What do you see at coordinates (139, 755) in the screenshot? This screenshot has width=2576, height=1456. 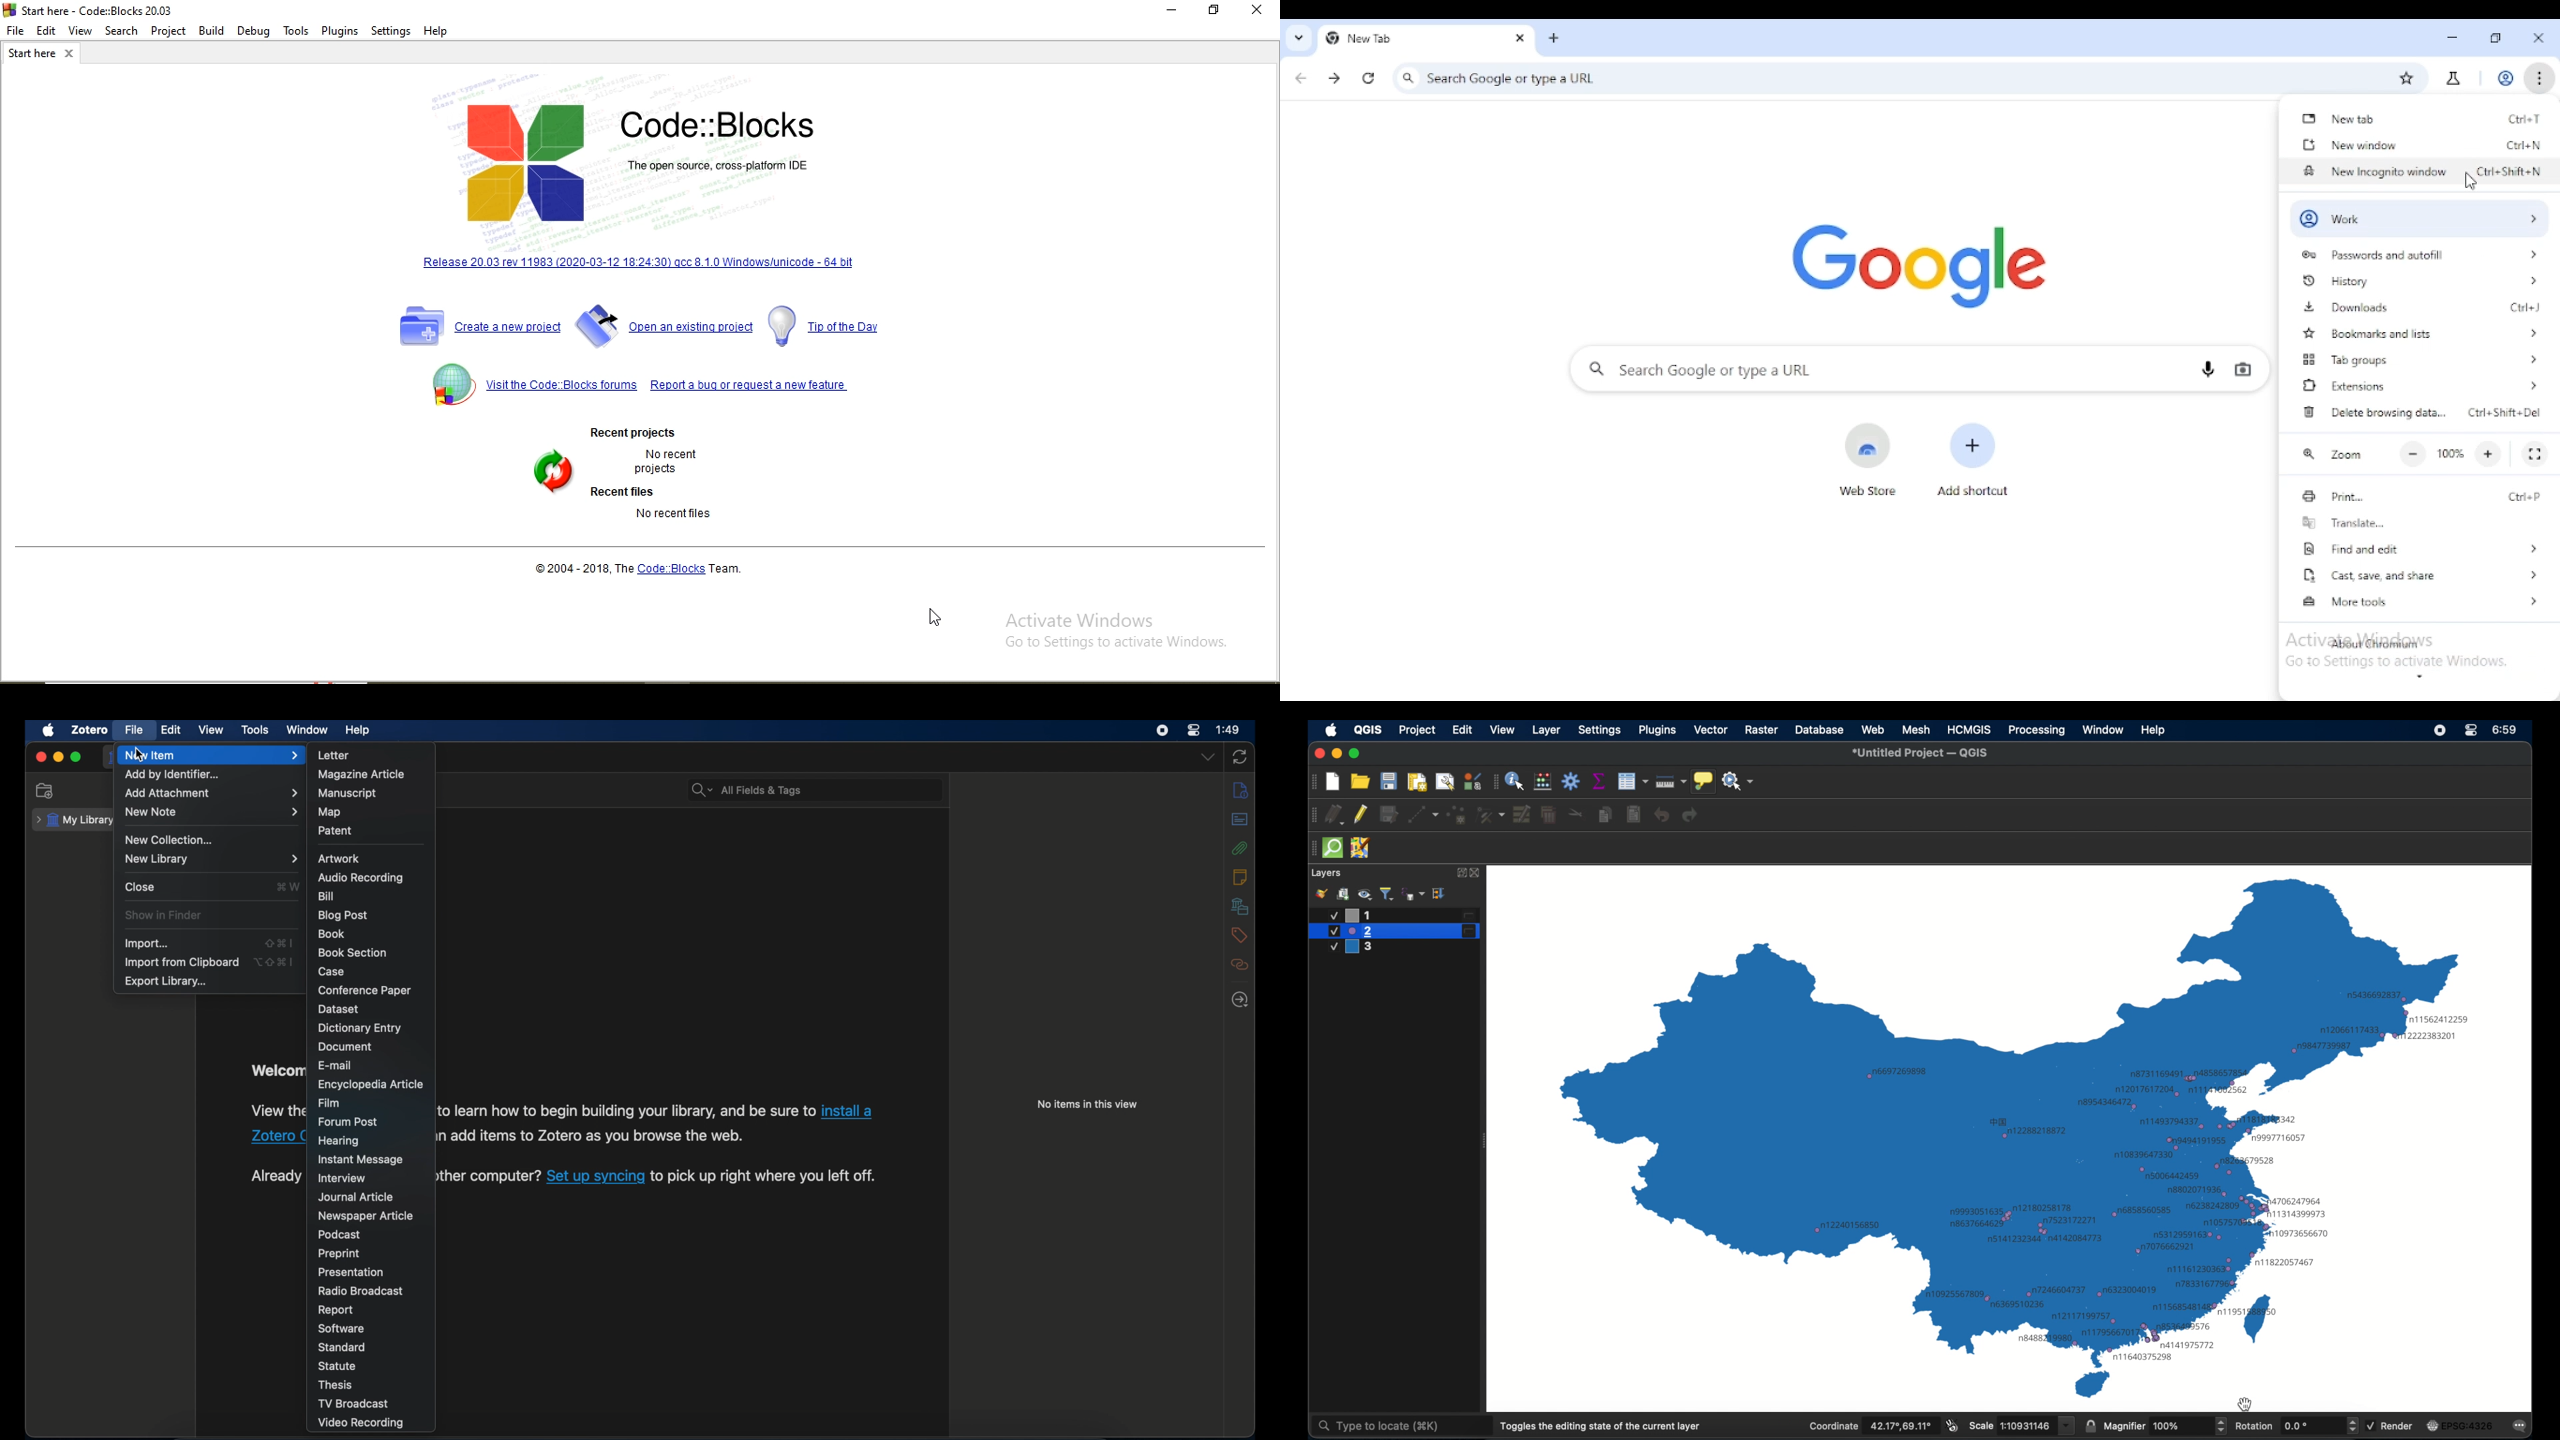 I see `cursor` at bounding box center [139, 755].